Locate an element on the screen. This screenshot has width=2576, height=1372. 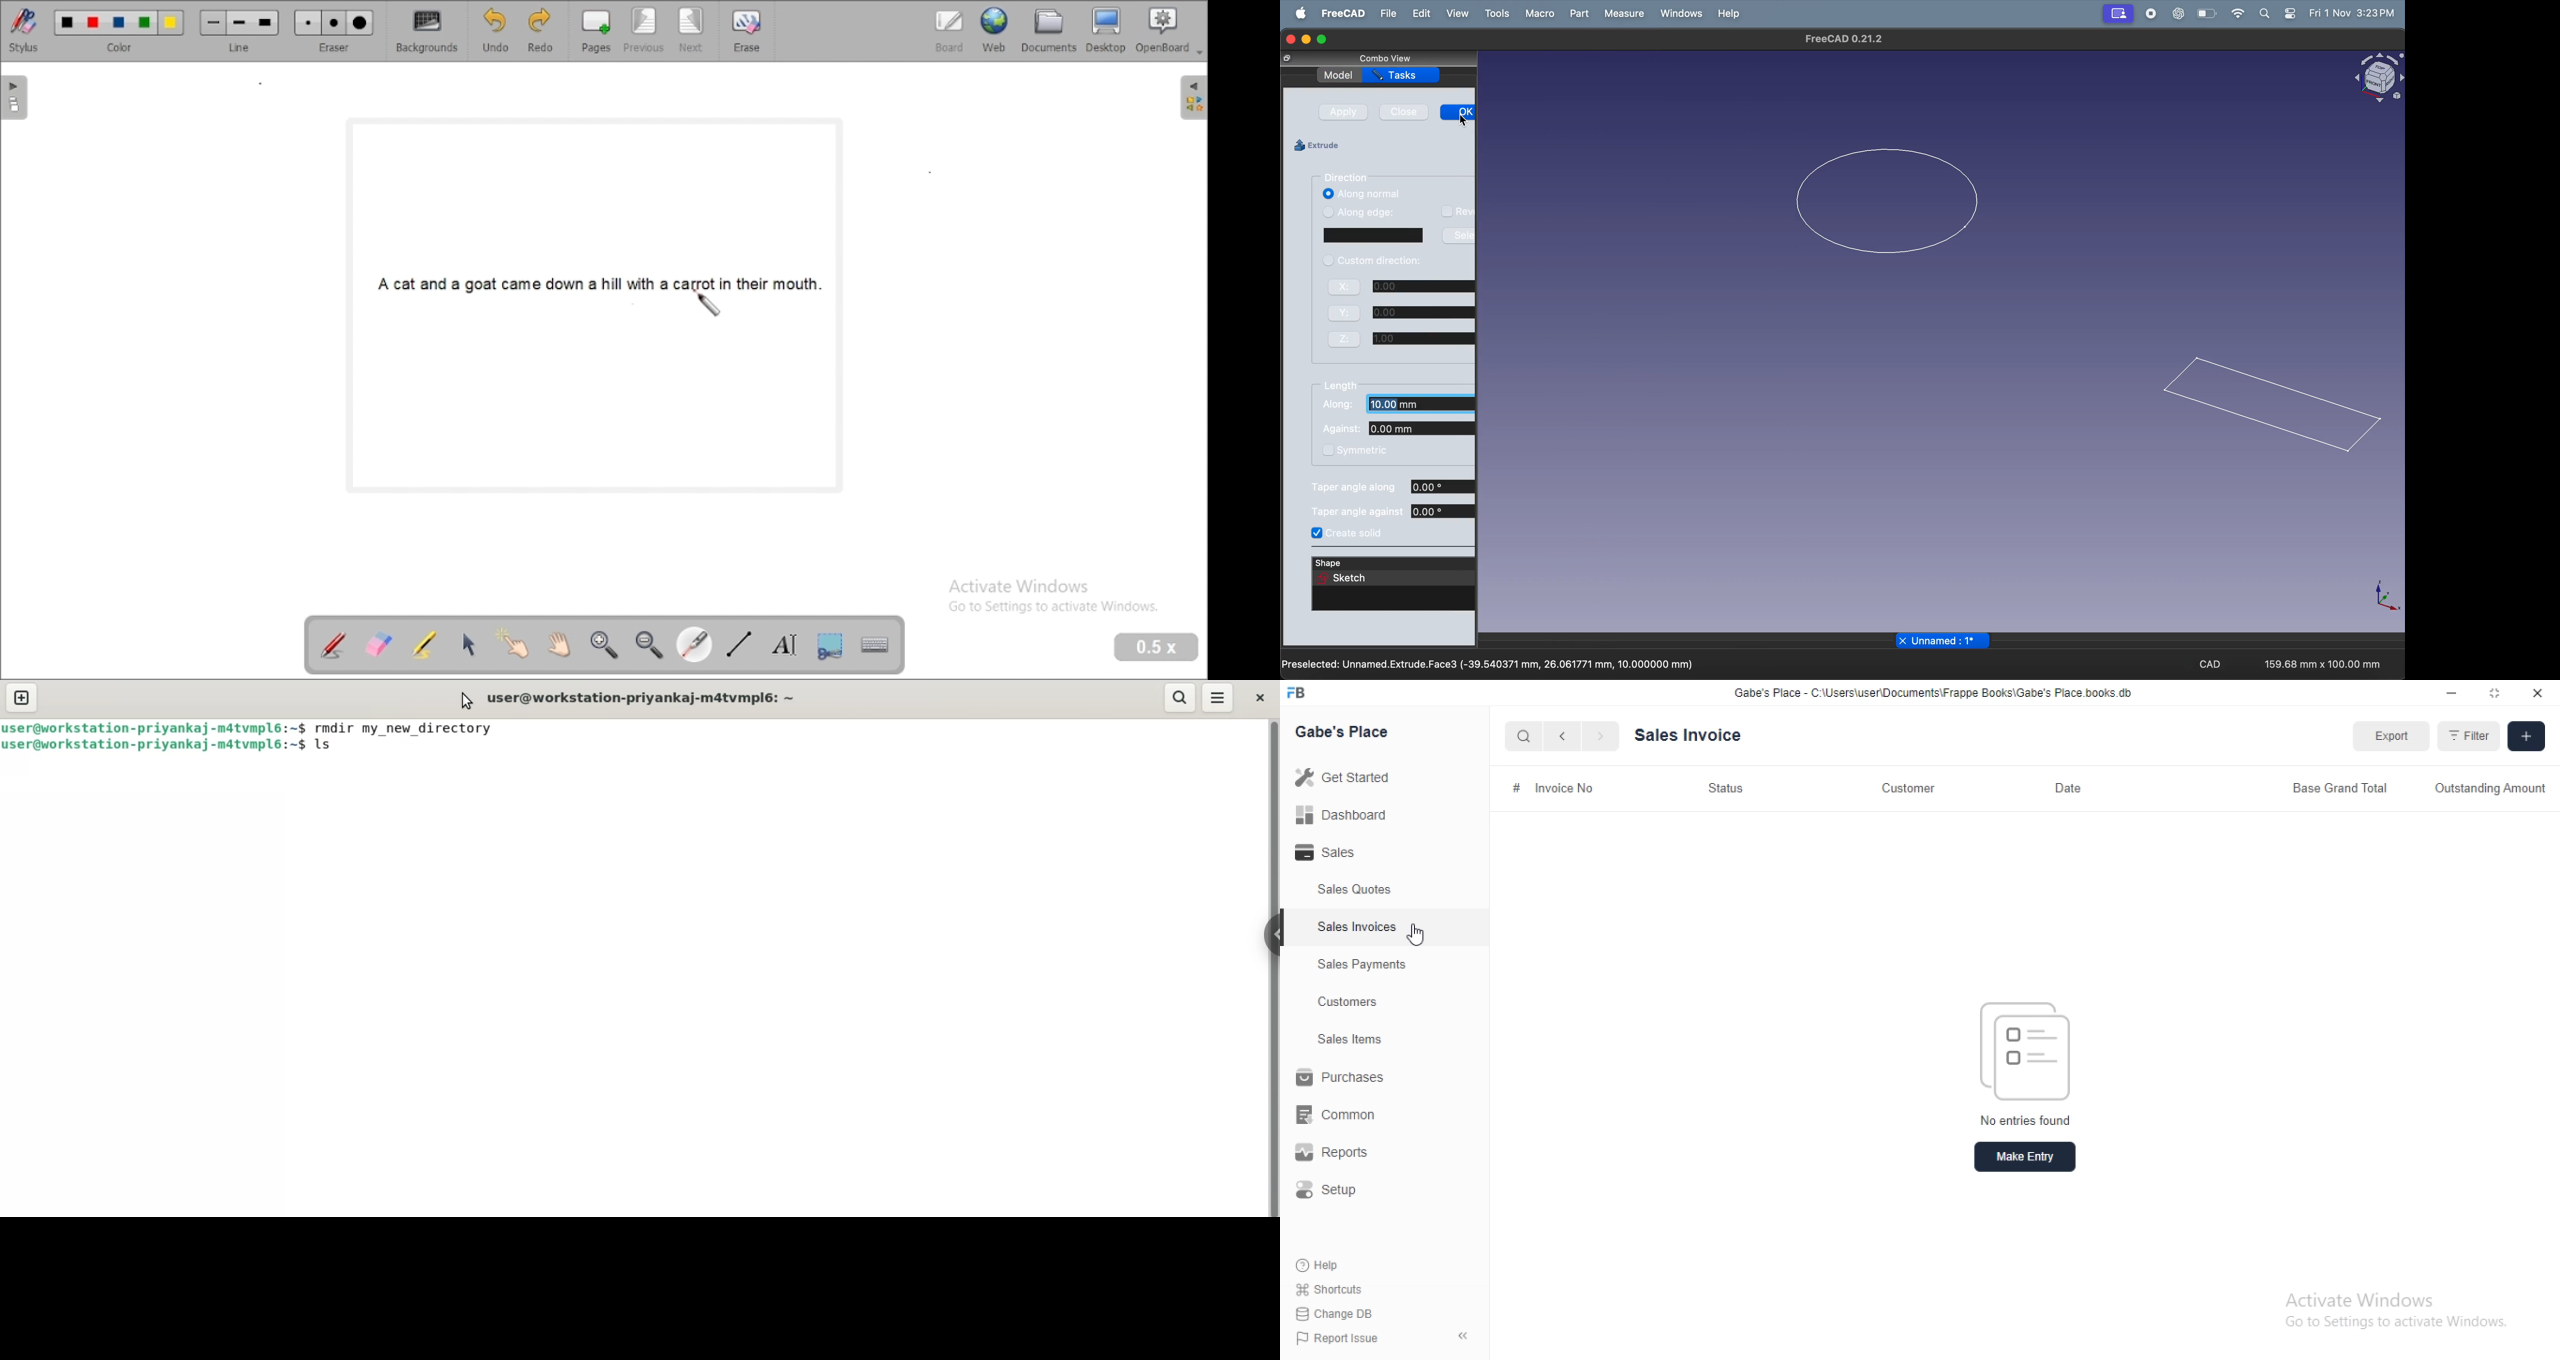
Minimize is located at coordinates (2449, 694).